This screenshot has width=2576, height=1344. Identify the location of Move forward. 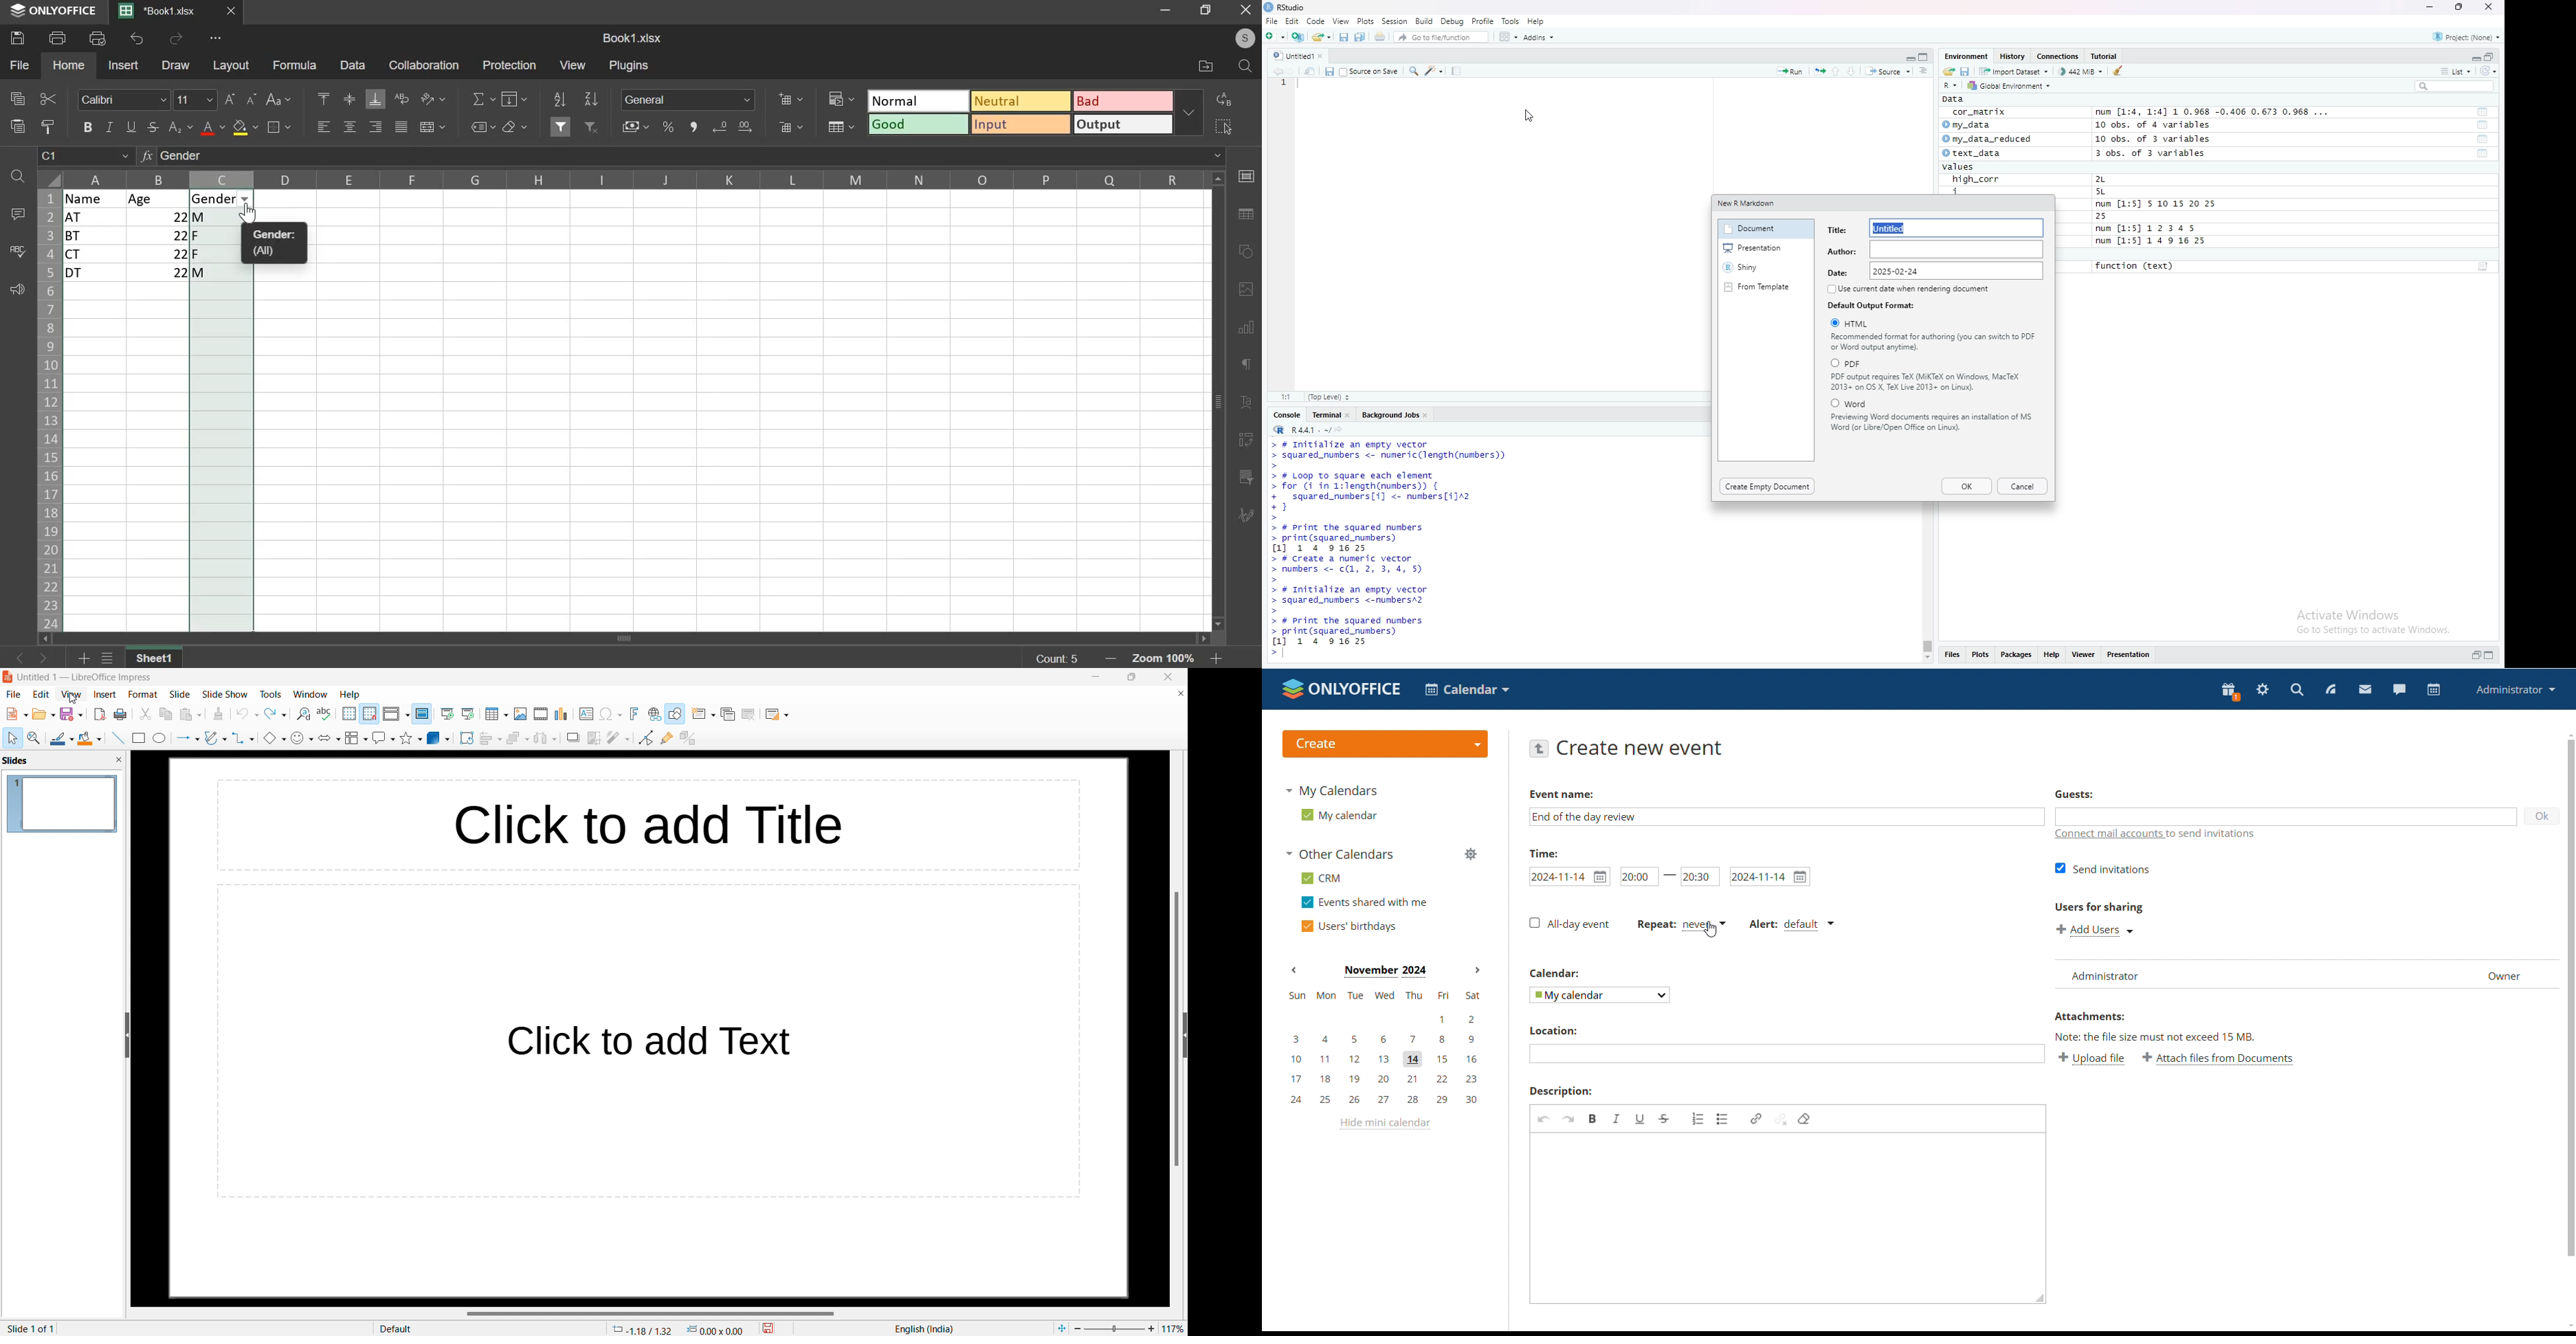
(1296, 71).